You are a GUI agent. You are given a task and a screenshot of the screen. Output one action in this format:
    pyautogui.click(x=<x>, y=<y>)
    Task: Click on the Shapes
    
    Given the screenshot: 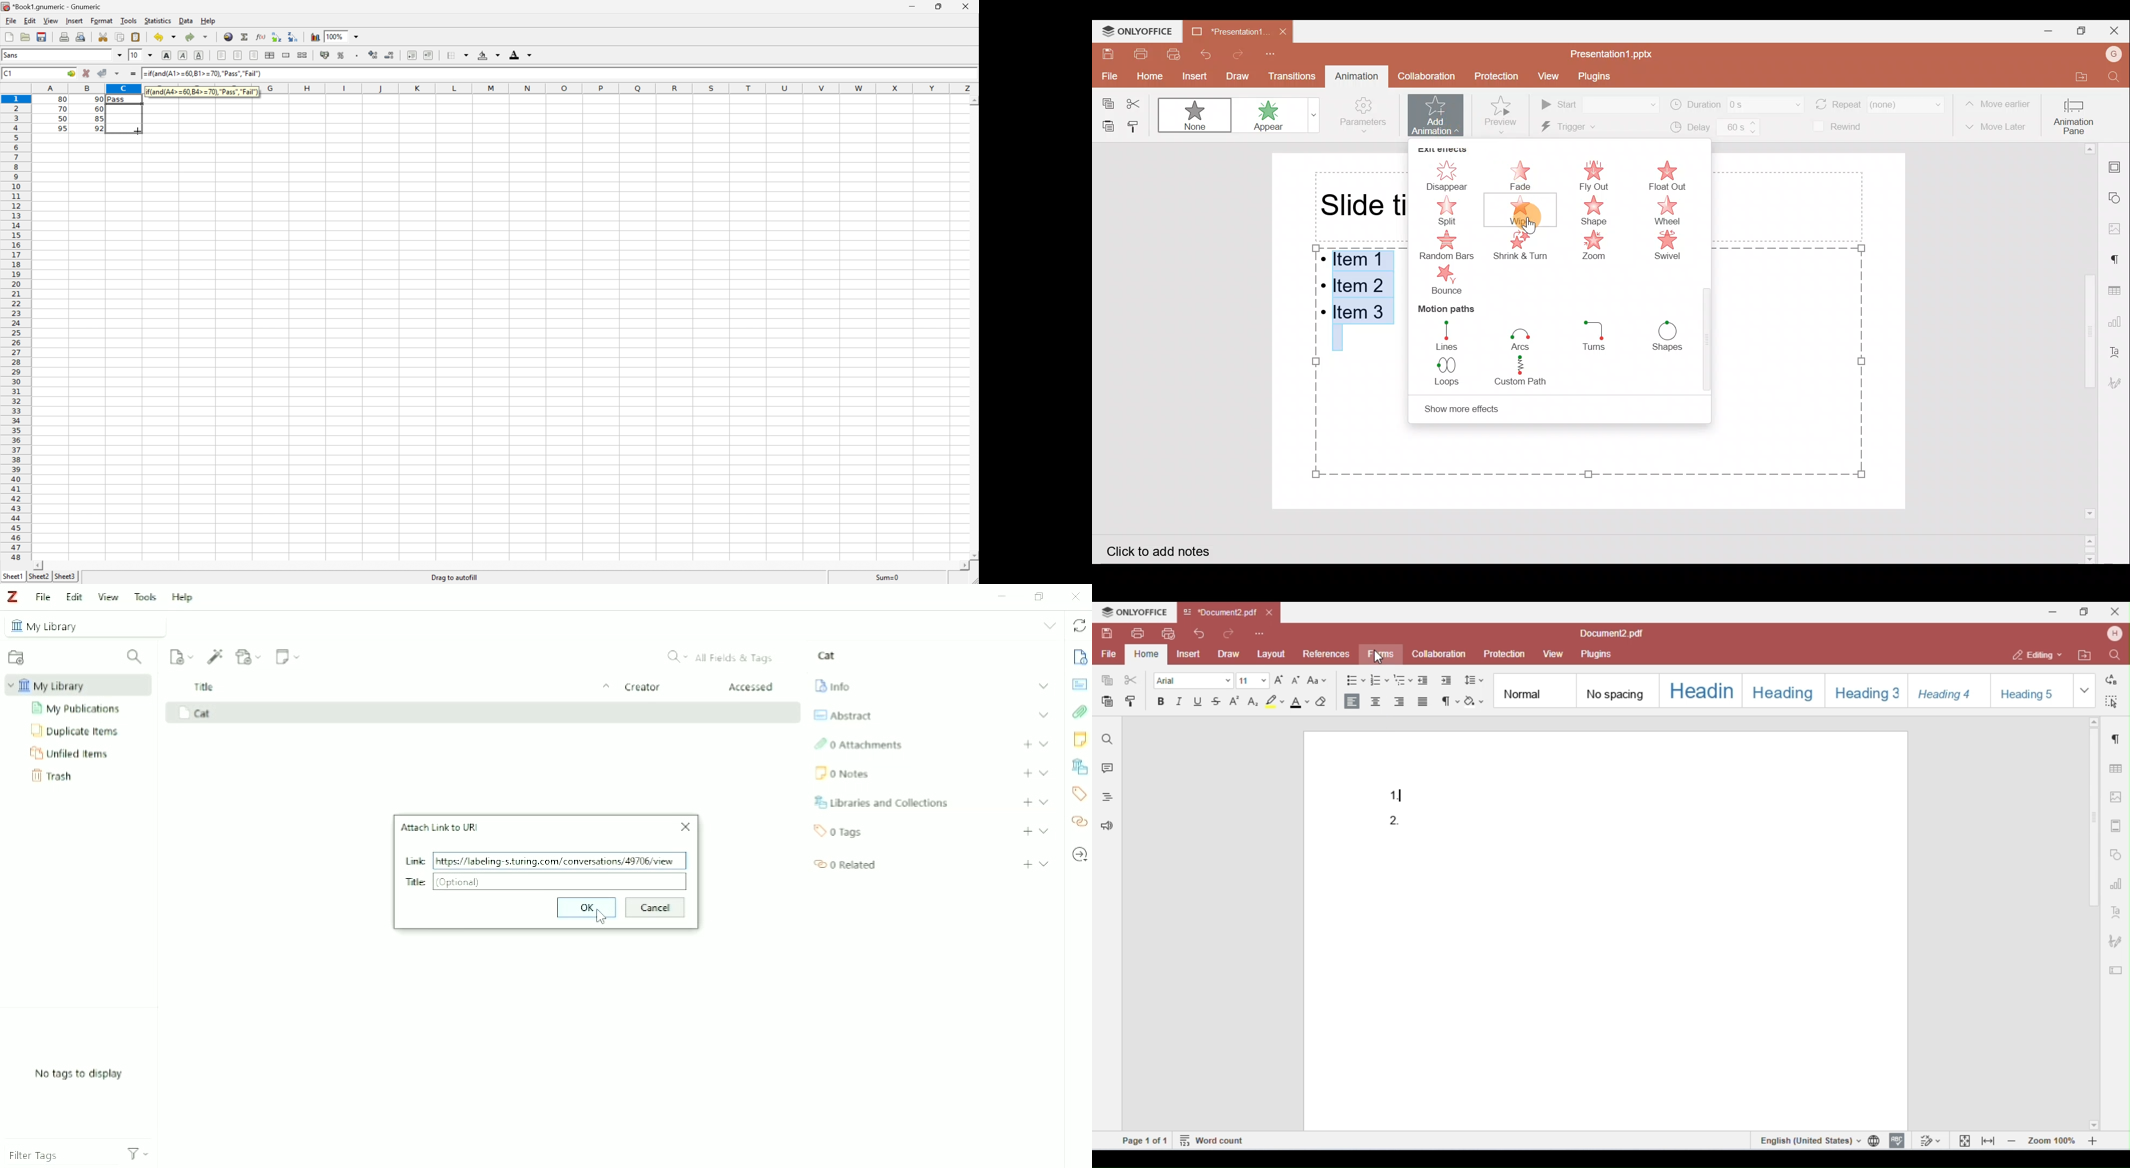 What is the action you would take?
    pyautogui.click(x=1667, y=336)
    